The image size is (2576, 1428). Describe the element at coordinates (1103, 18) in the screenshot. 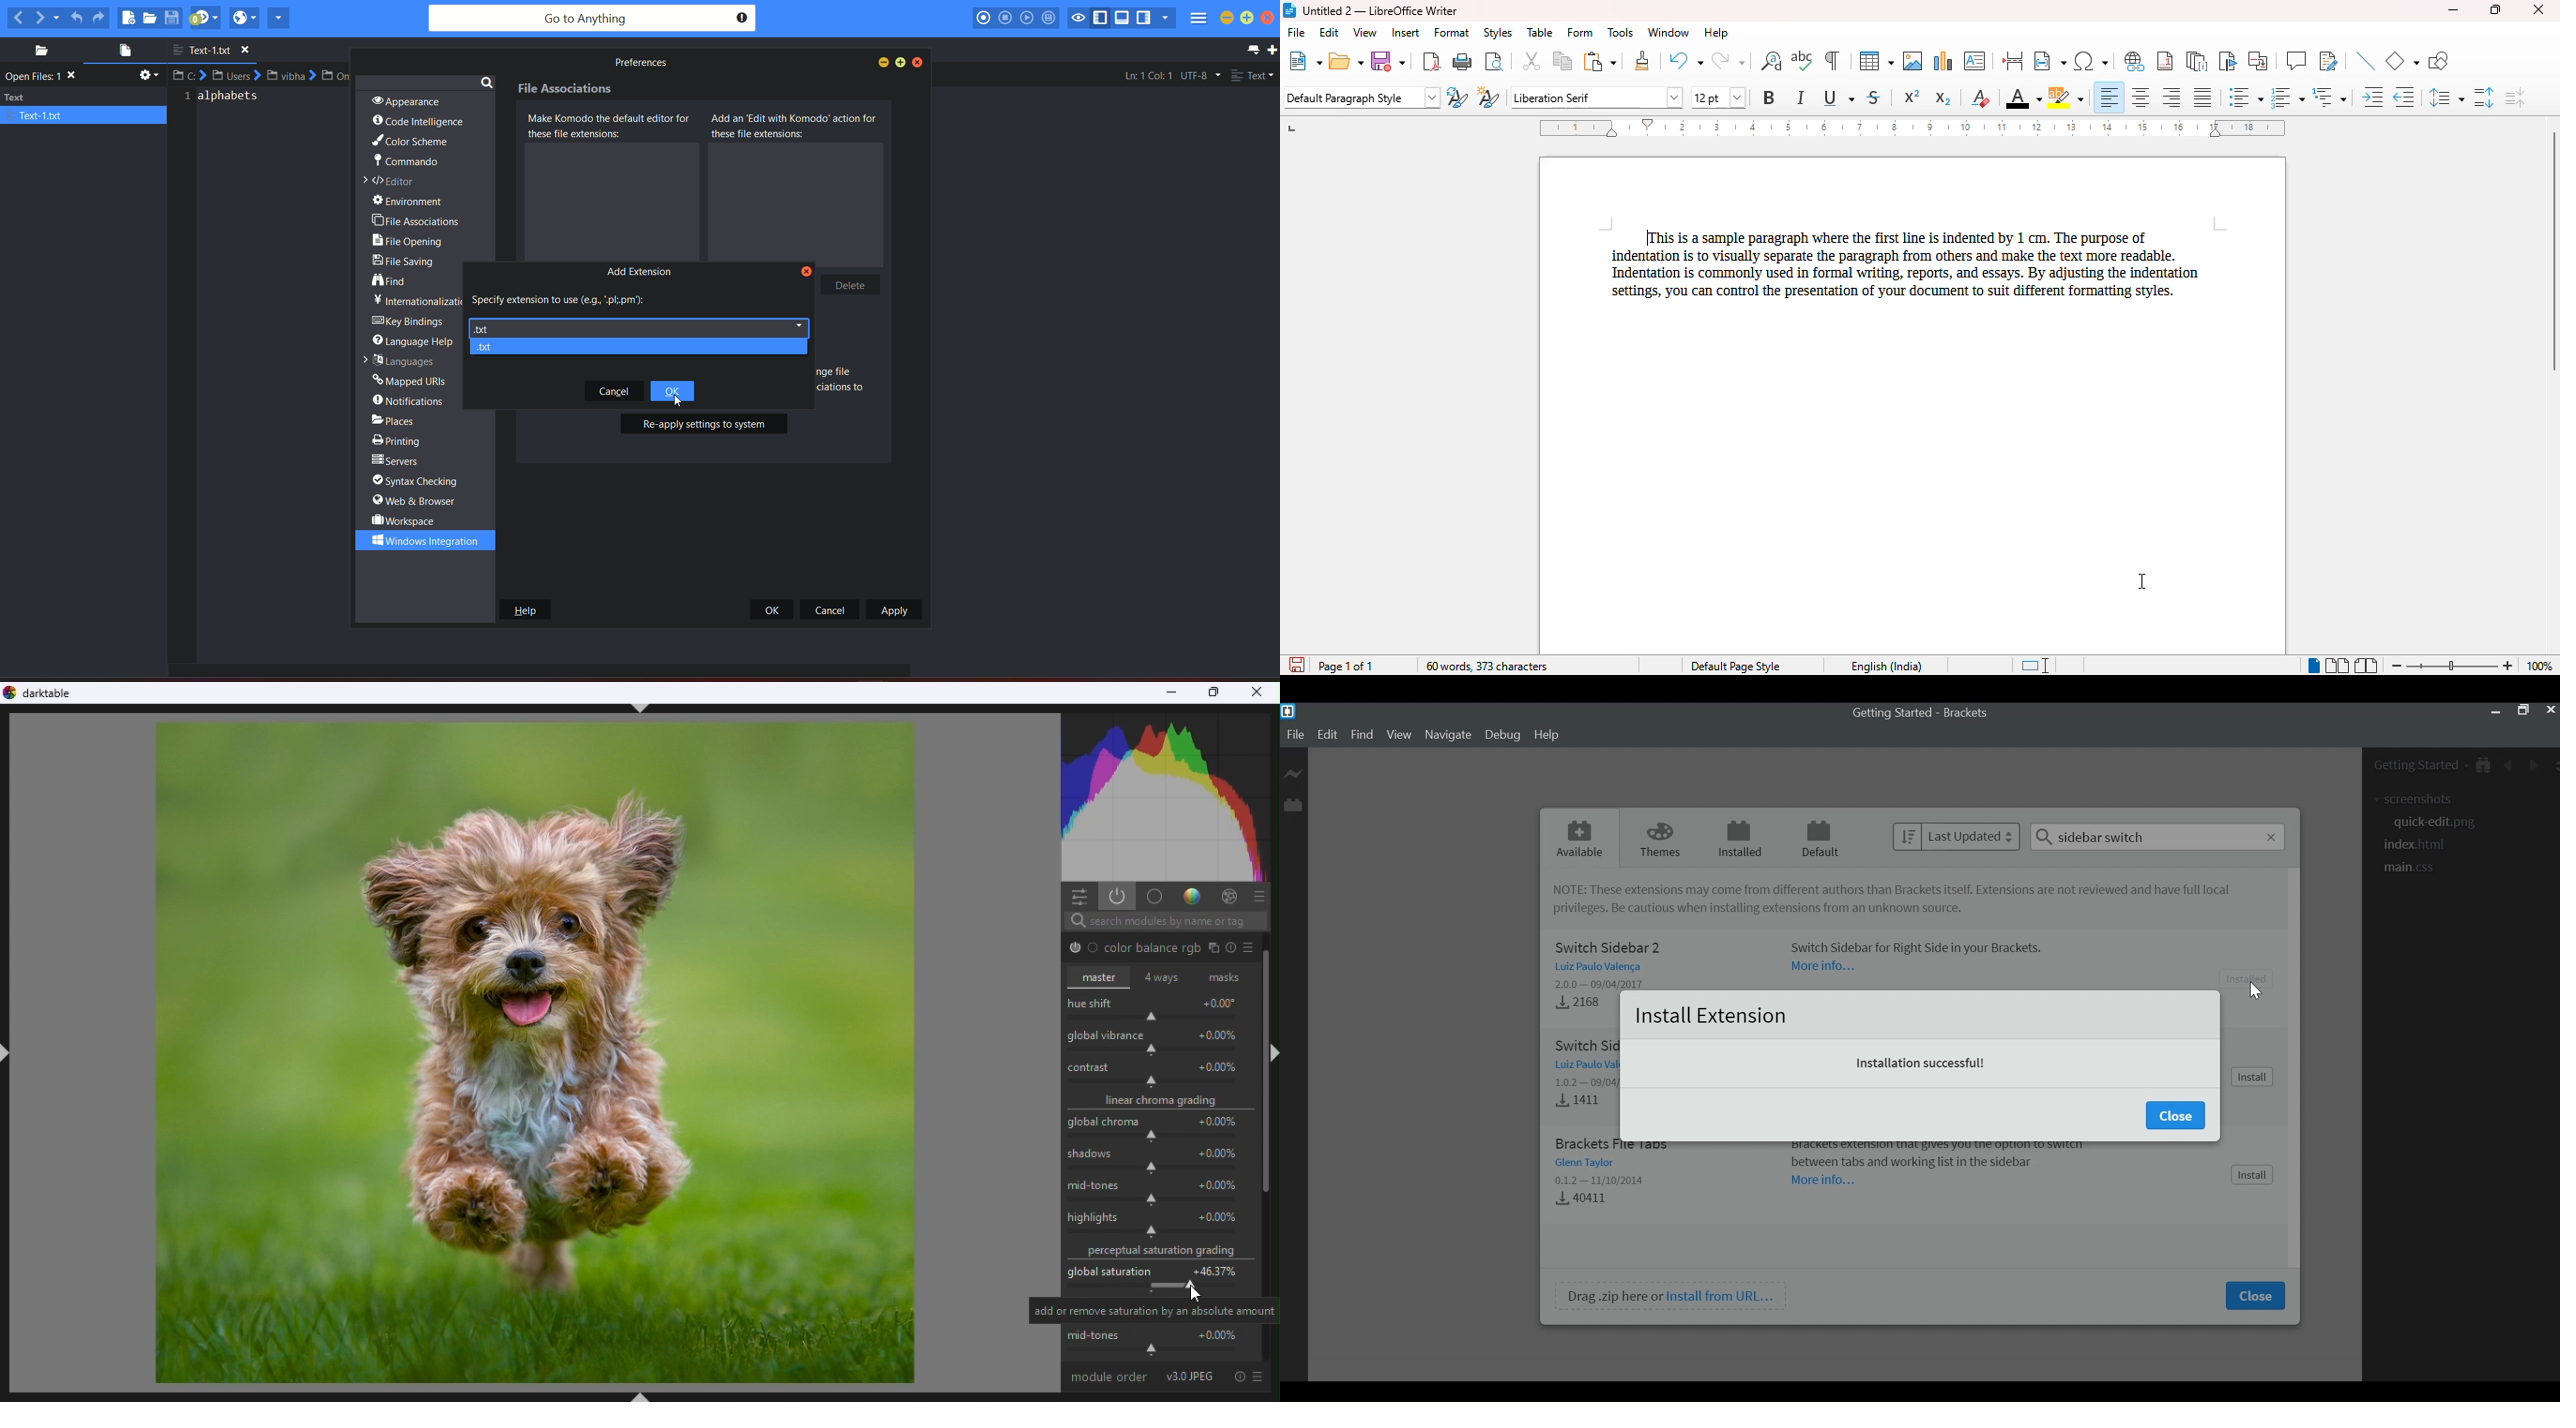

I see `show/hide left pane` at that location.